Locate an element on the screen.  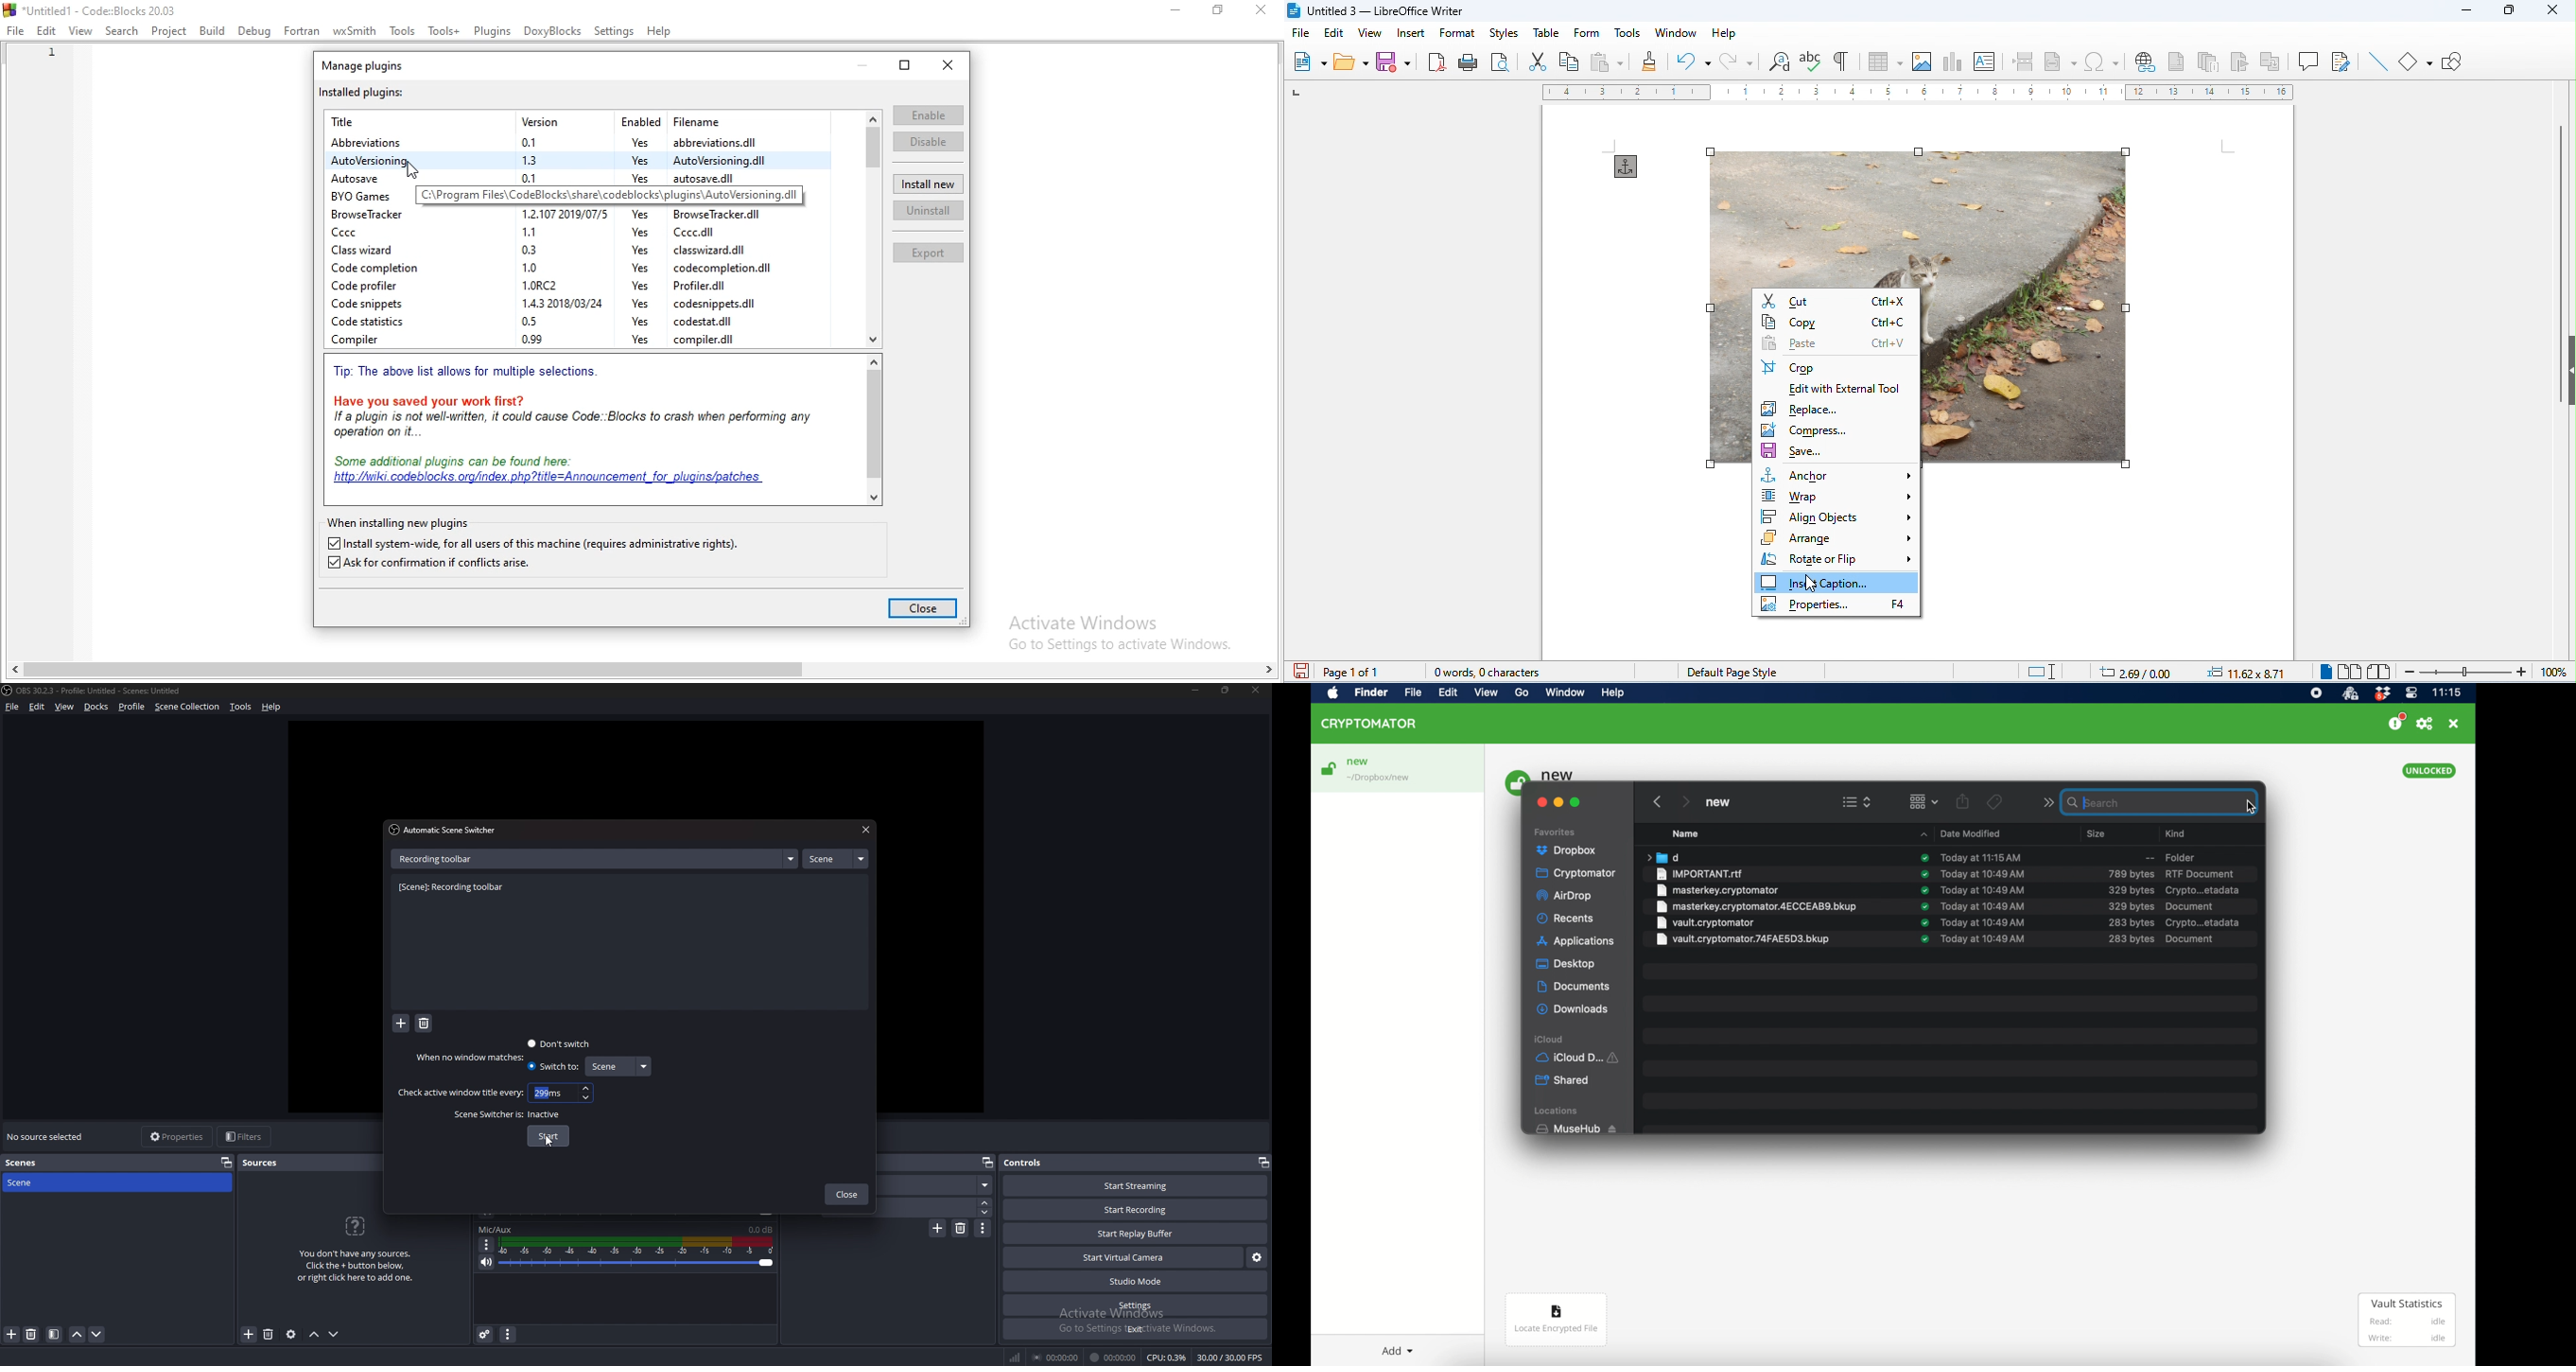
maximize is located at coordinates (2507, 11).